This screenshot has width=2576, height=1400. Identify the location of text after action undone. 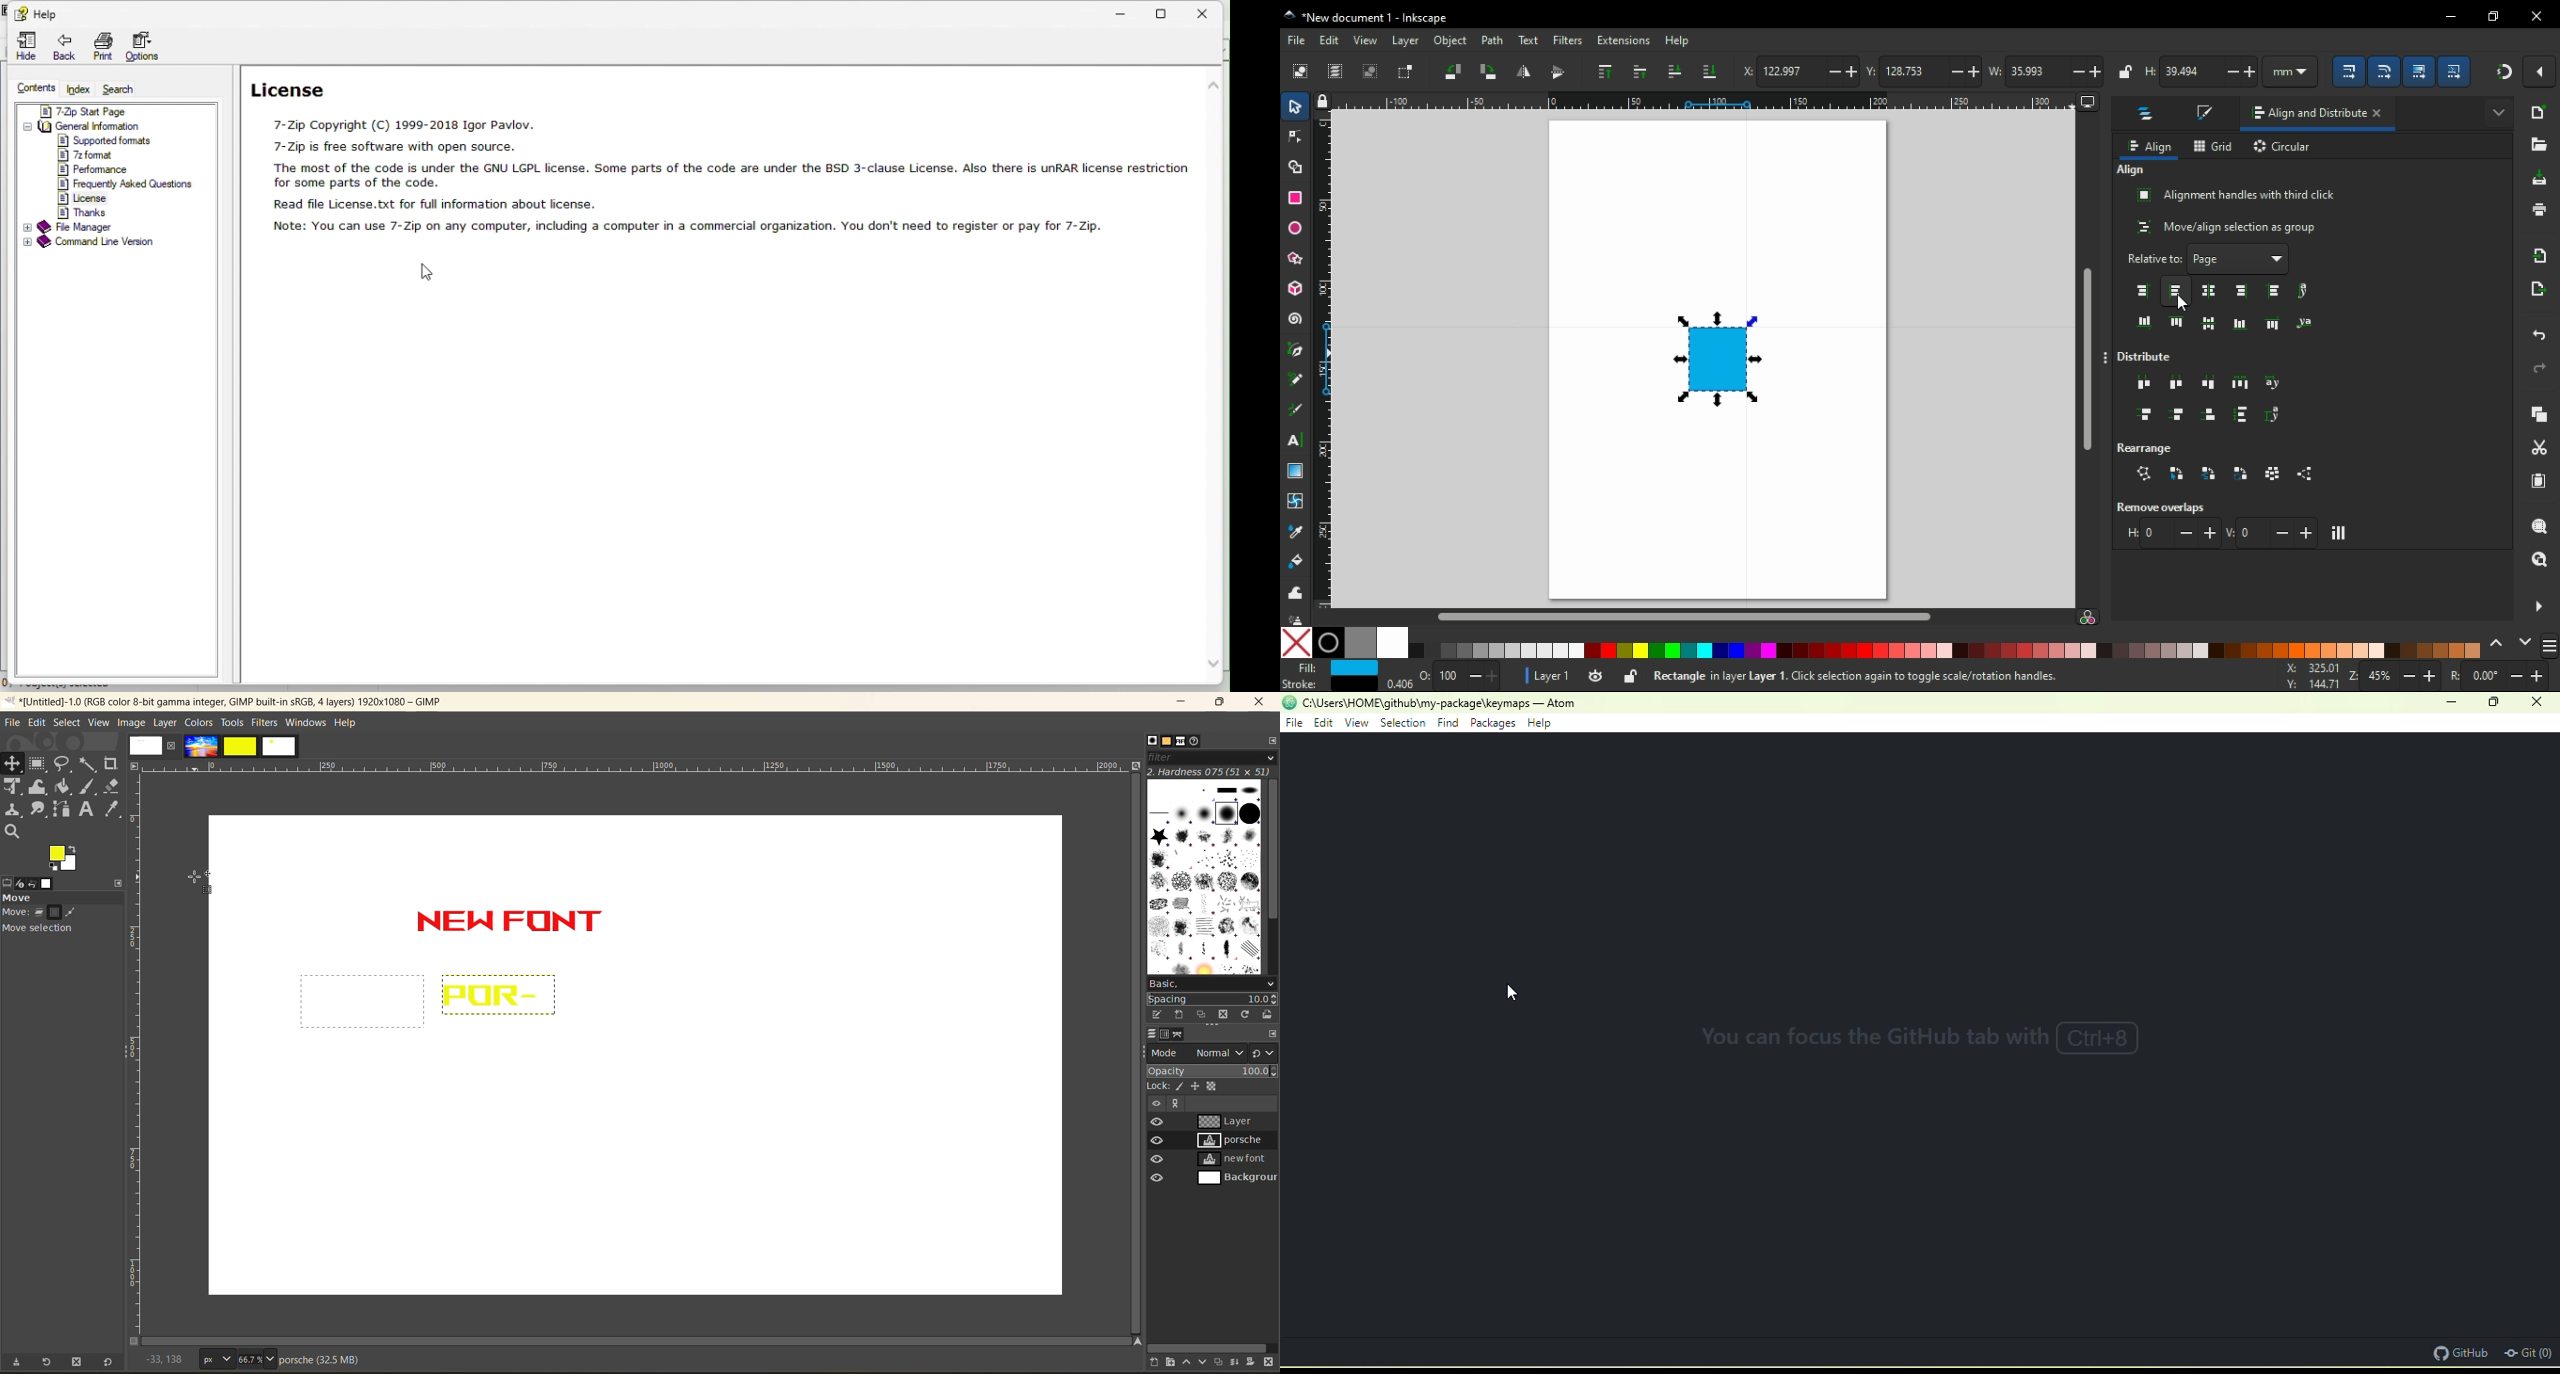
(497, 995).